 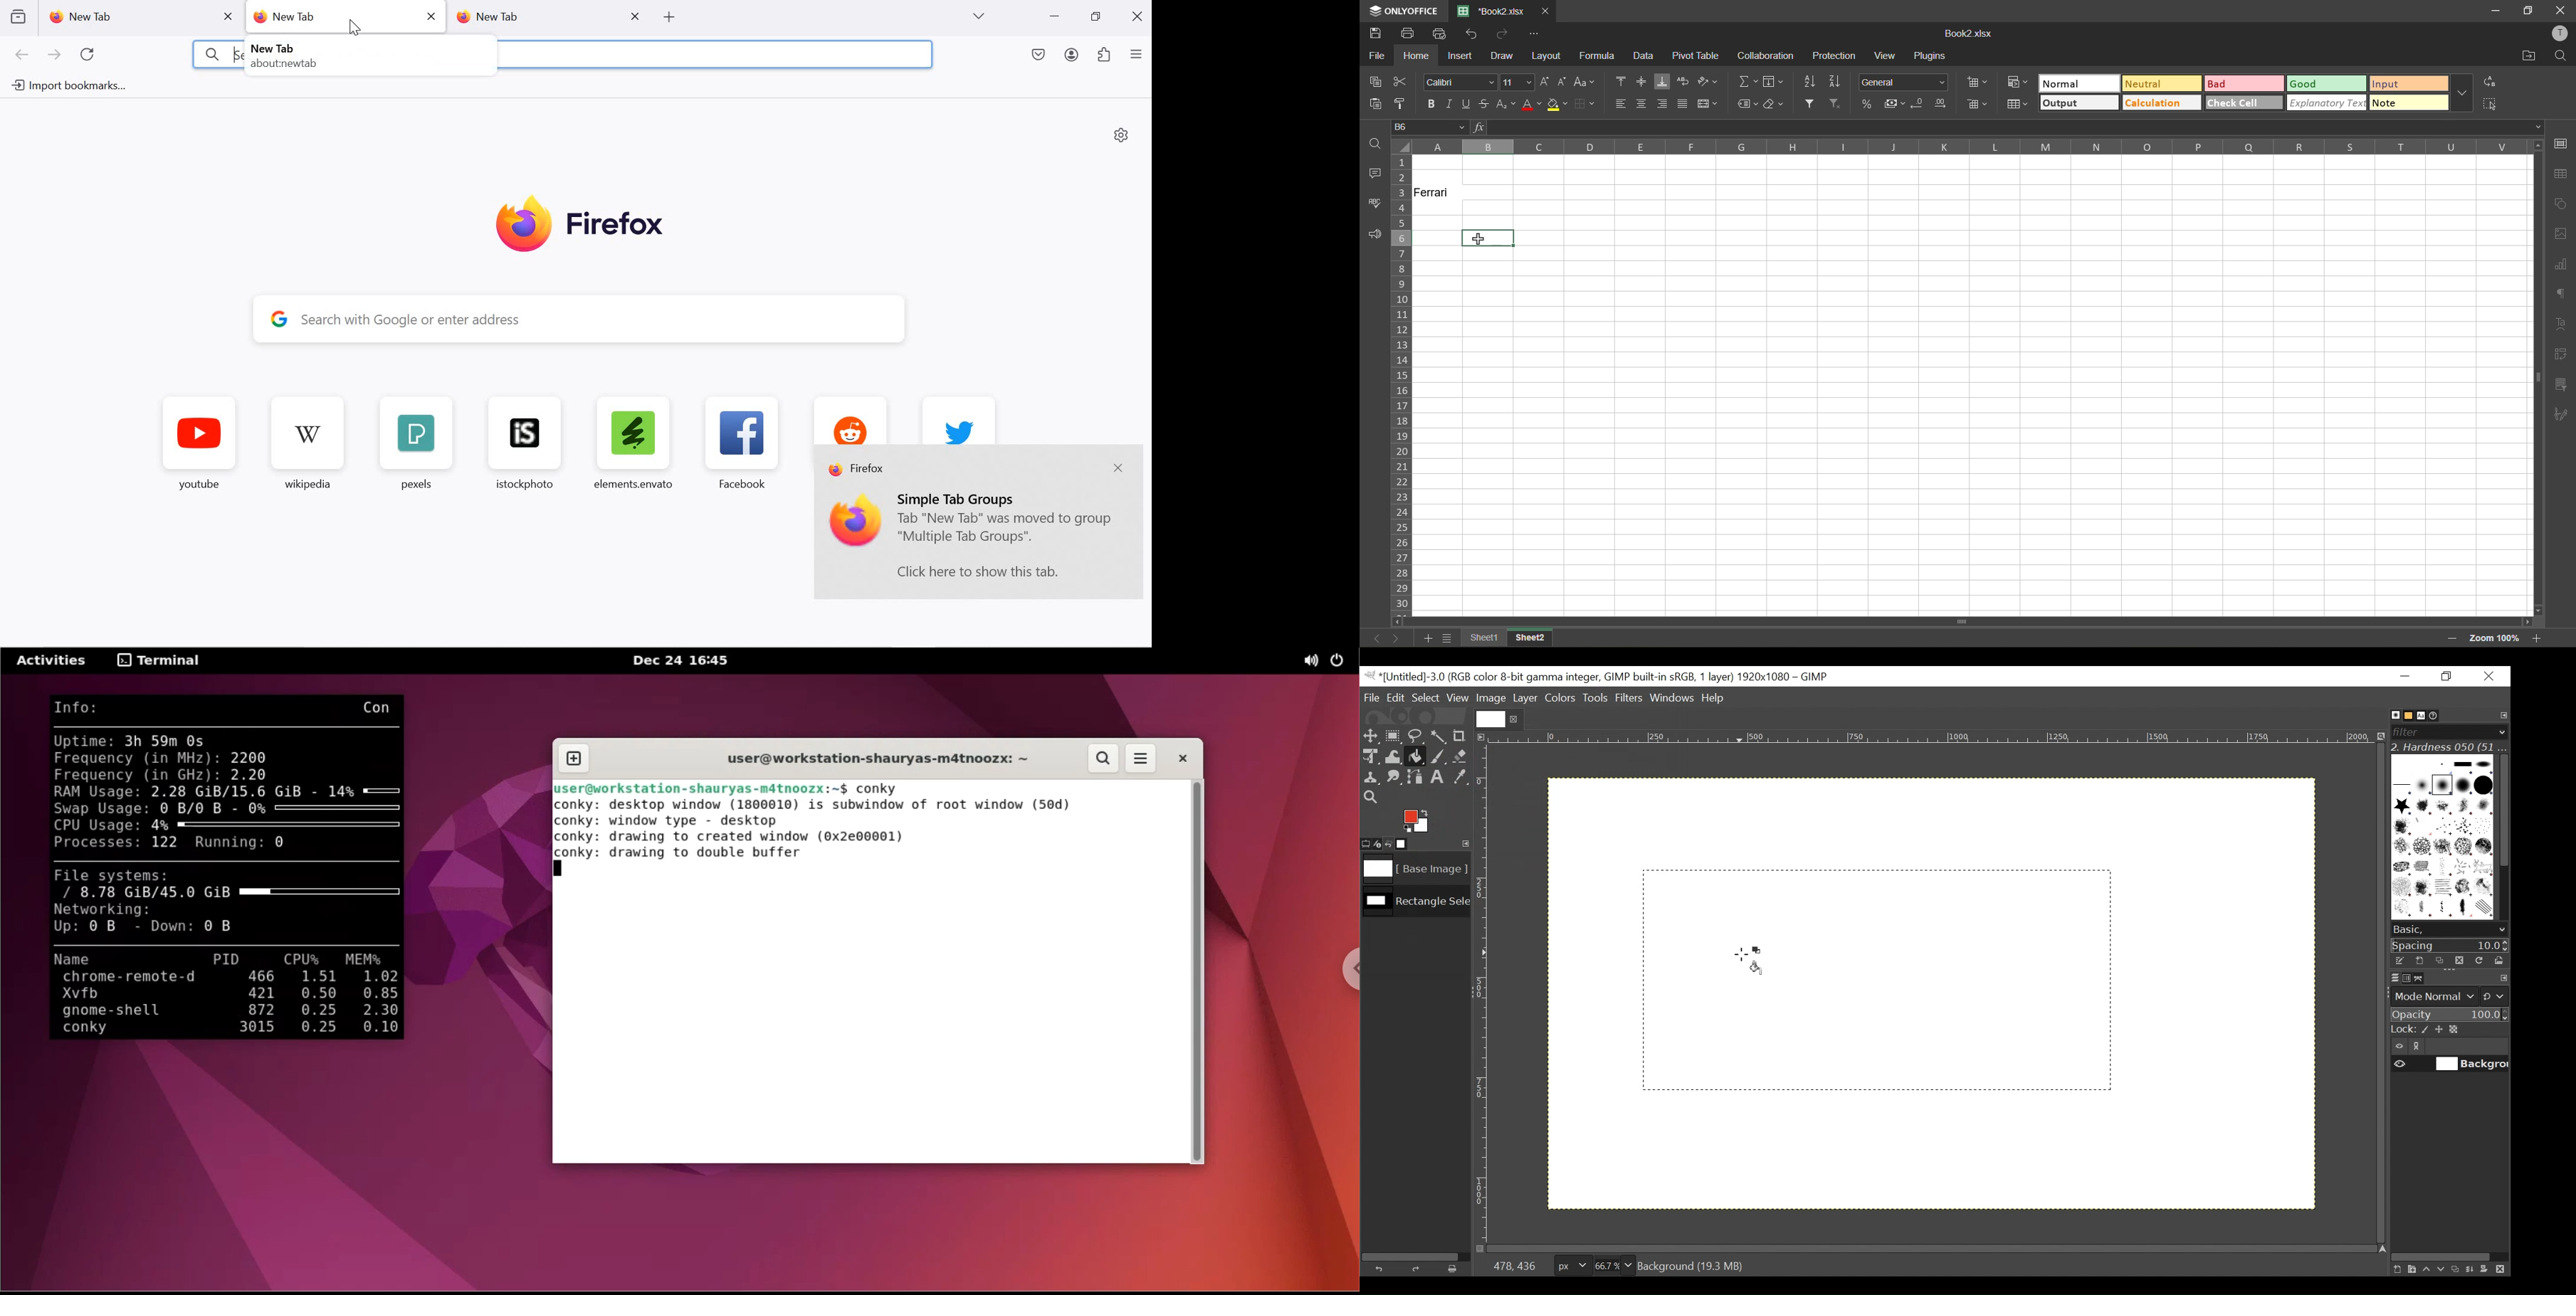 What do you see at coordinates (1374, 235) in the screenshot?
I see `feedback` at bounding box center [1374, 235].